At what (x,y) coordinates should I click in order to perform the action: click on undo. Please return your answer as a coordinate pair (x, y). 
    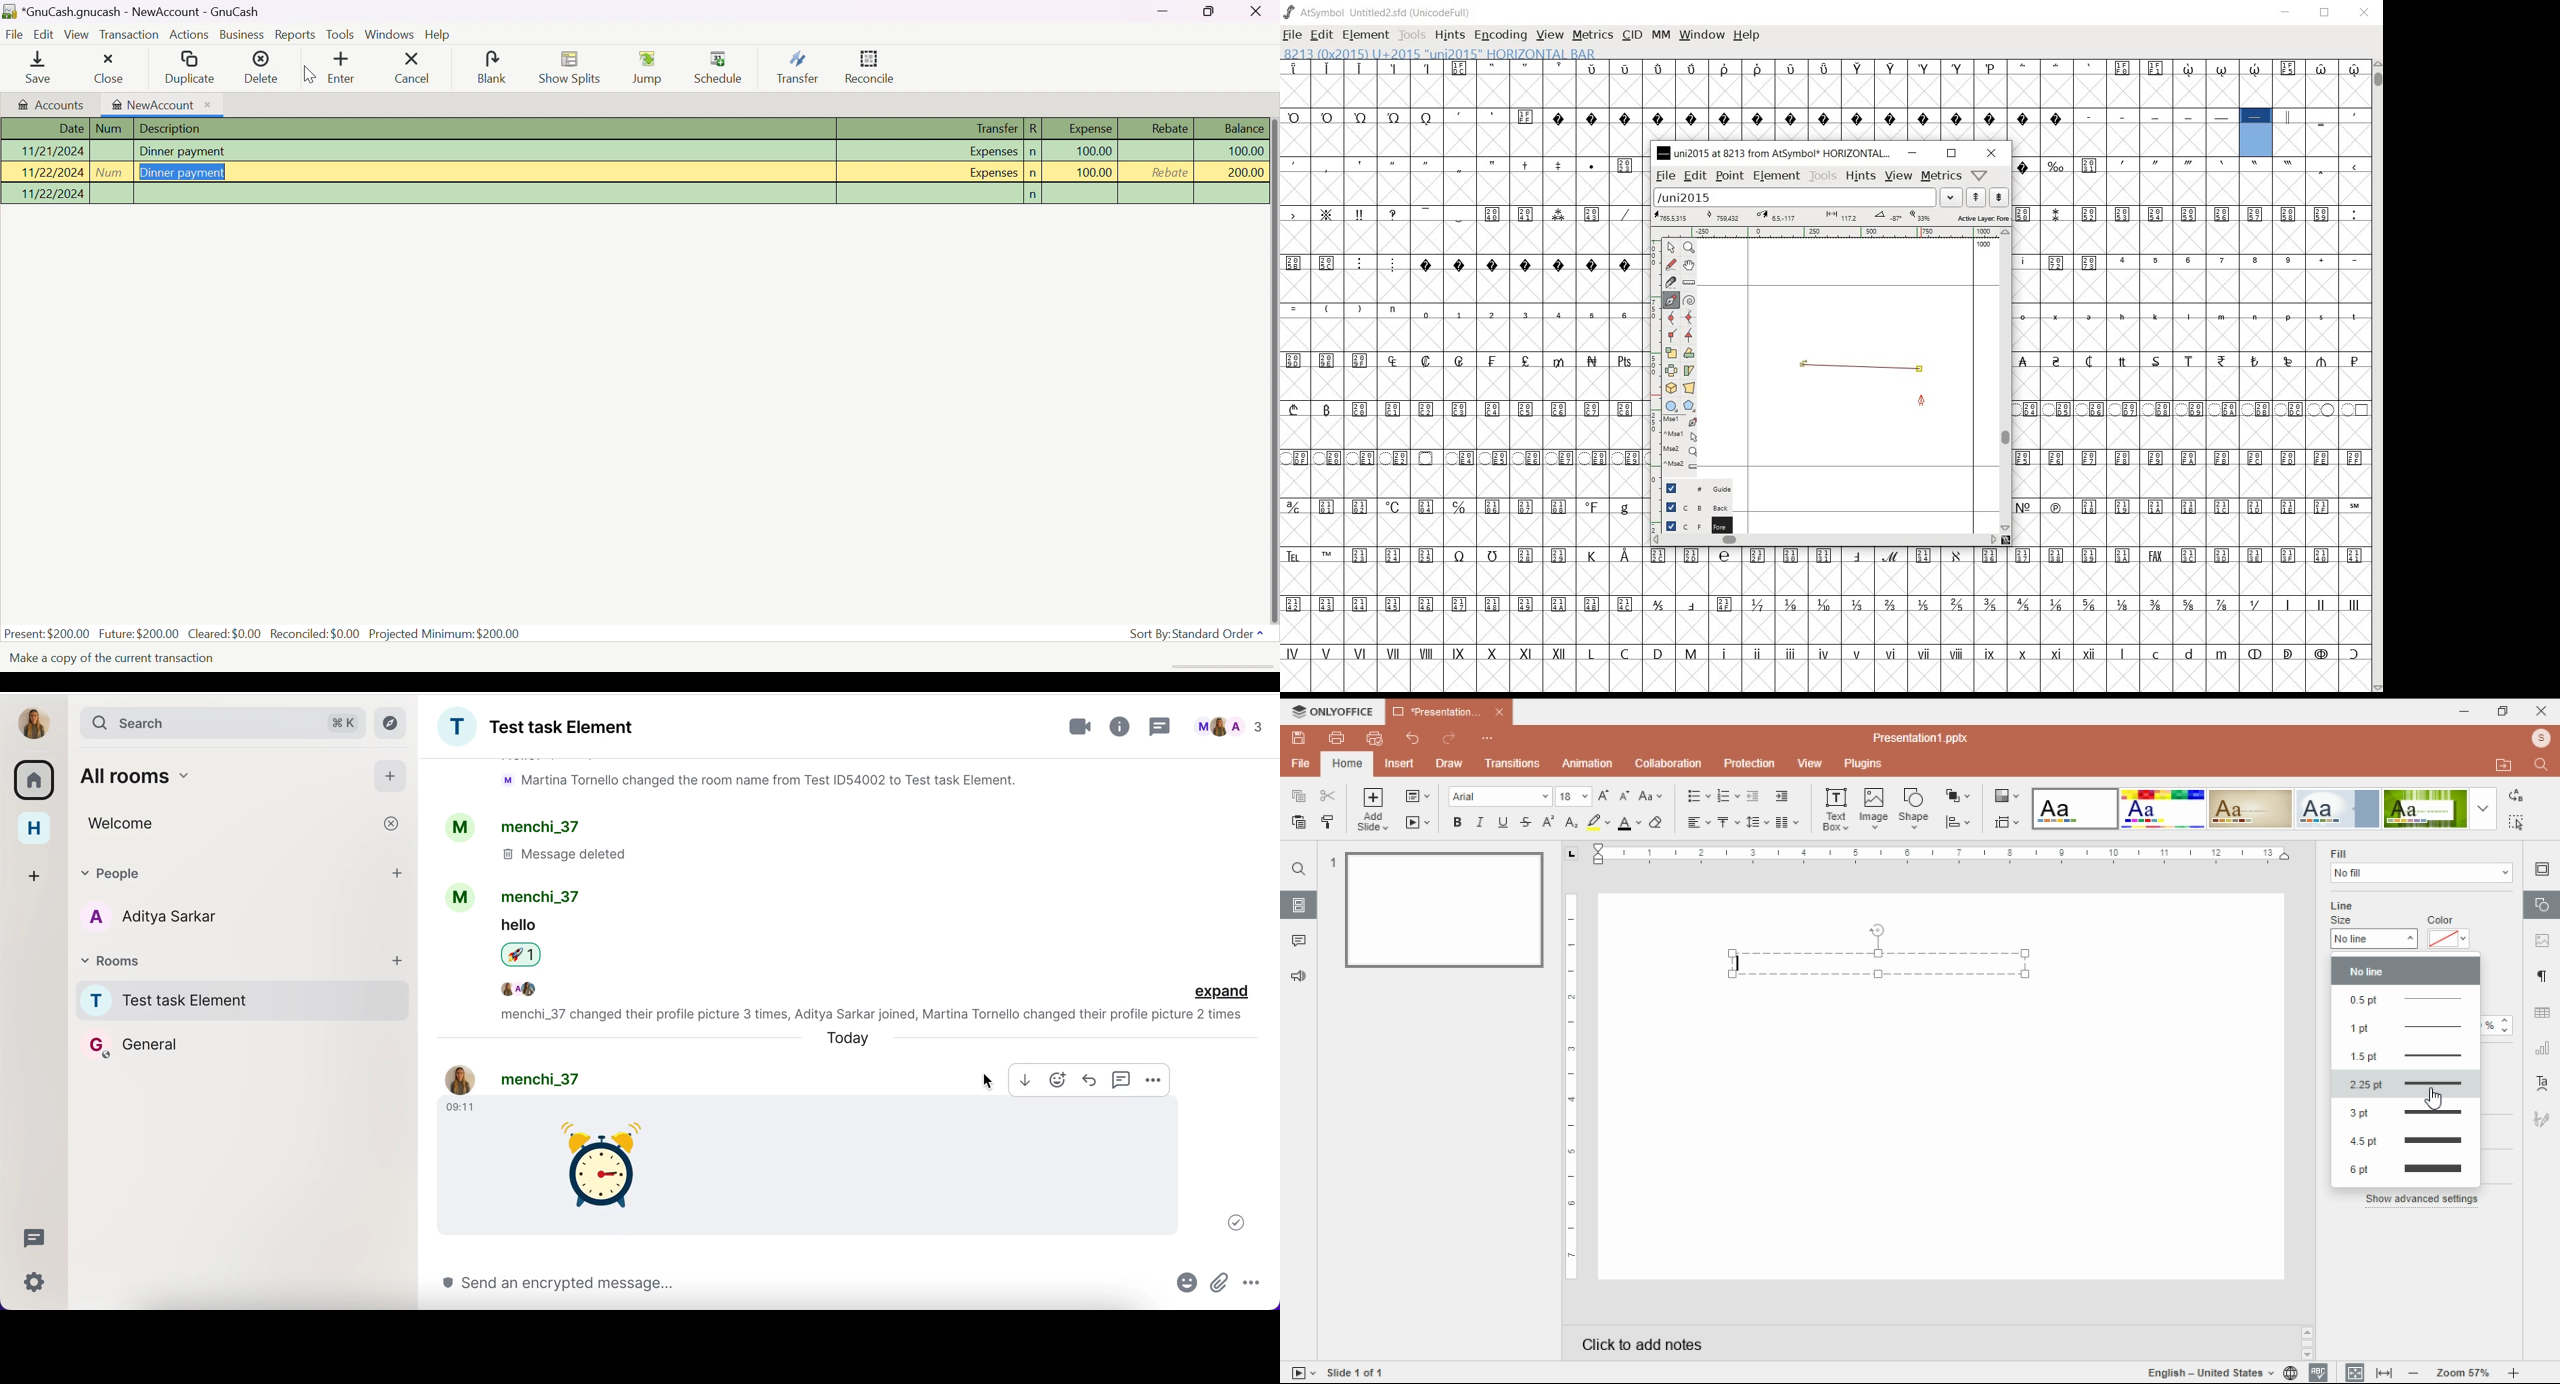
    Looking at the image, I should click on (1415, 739).